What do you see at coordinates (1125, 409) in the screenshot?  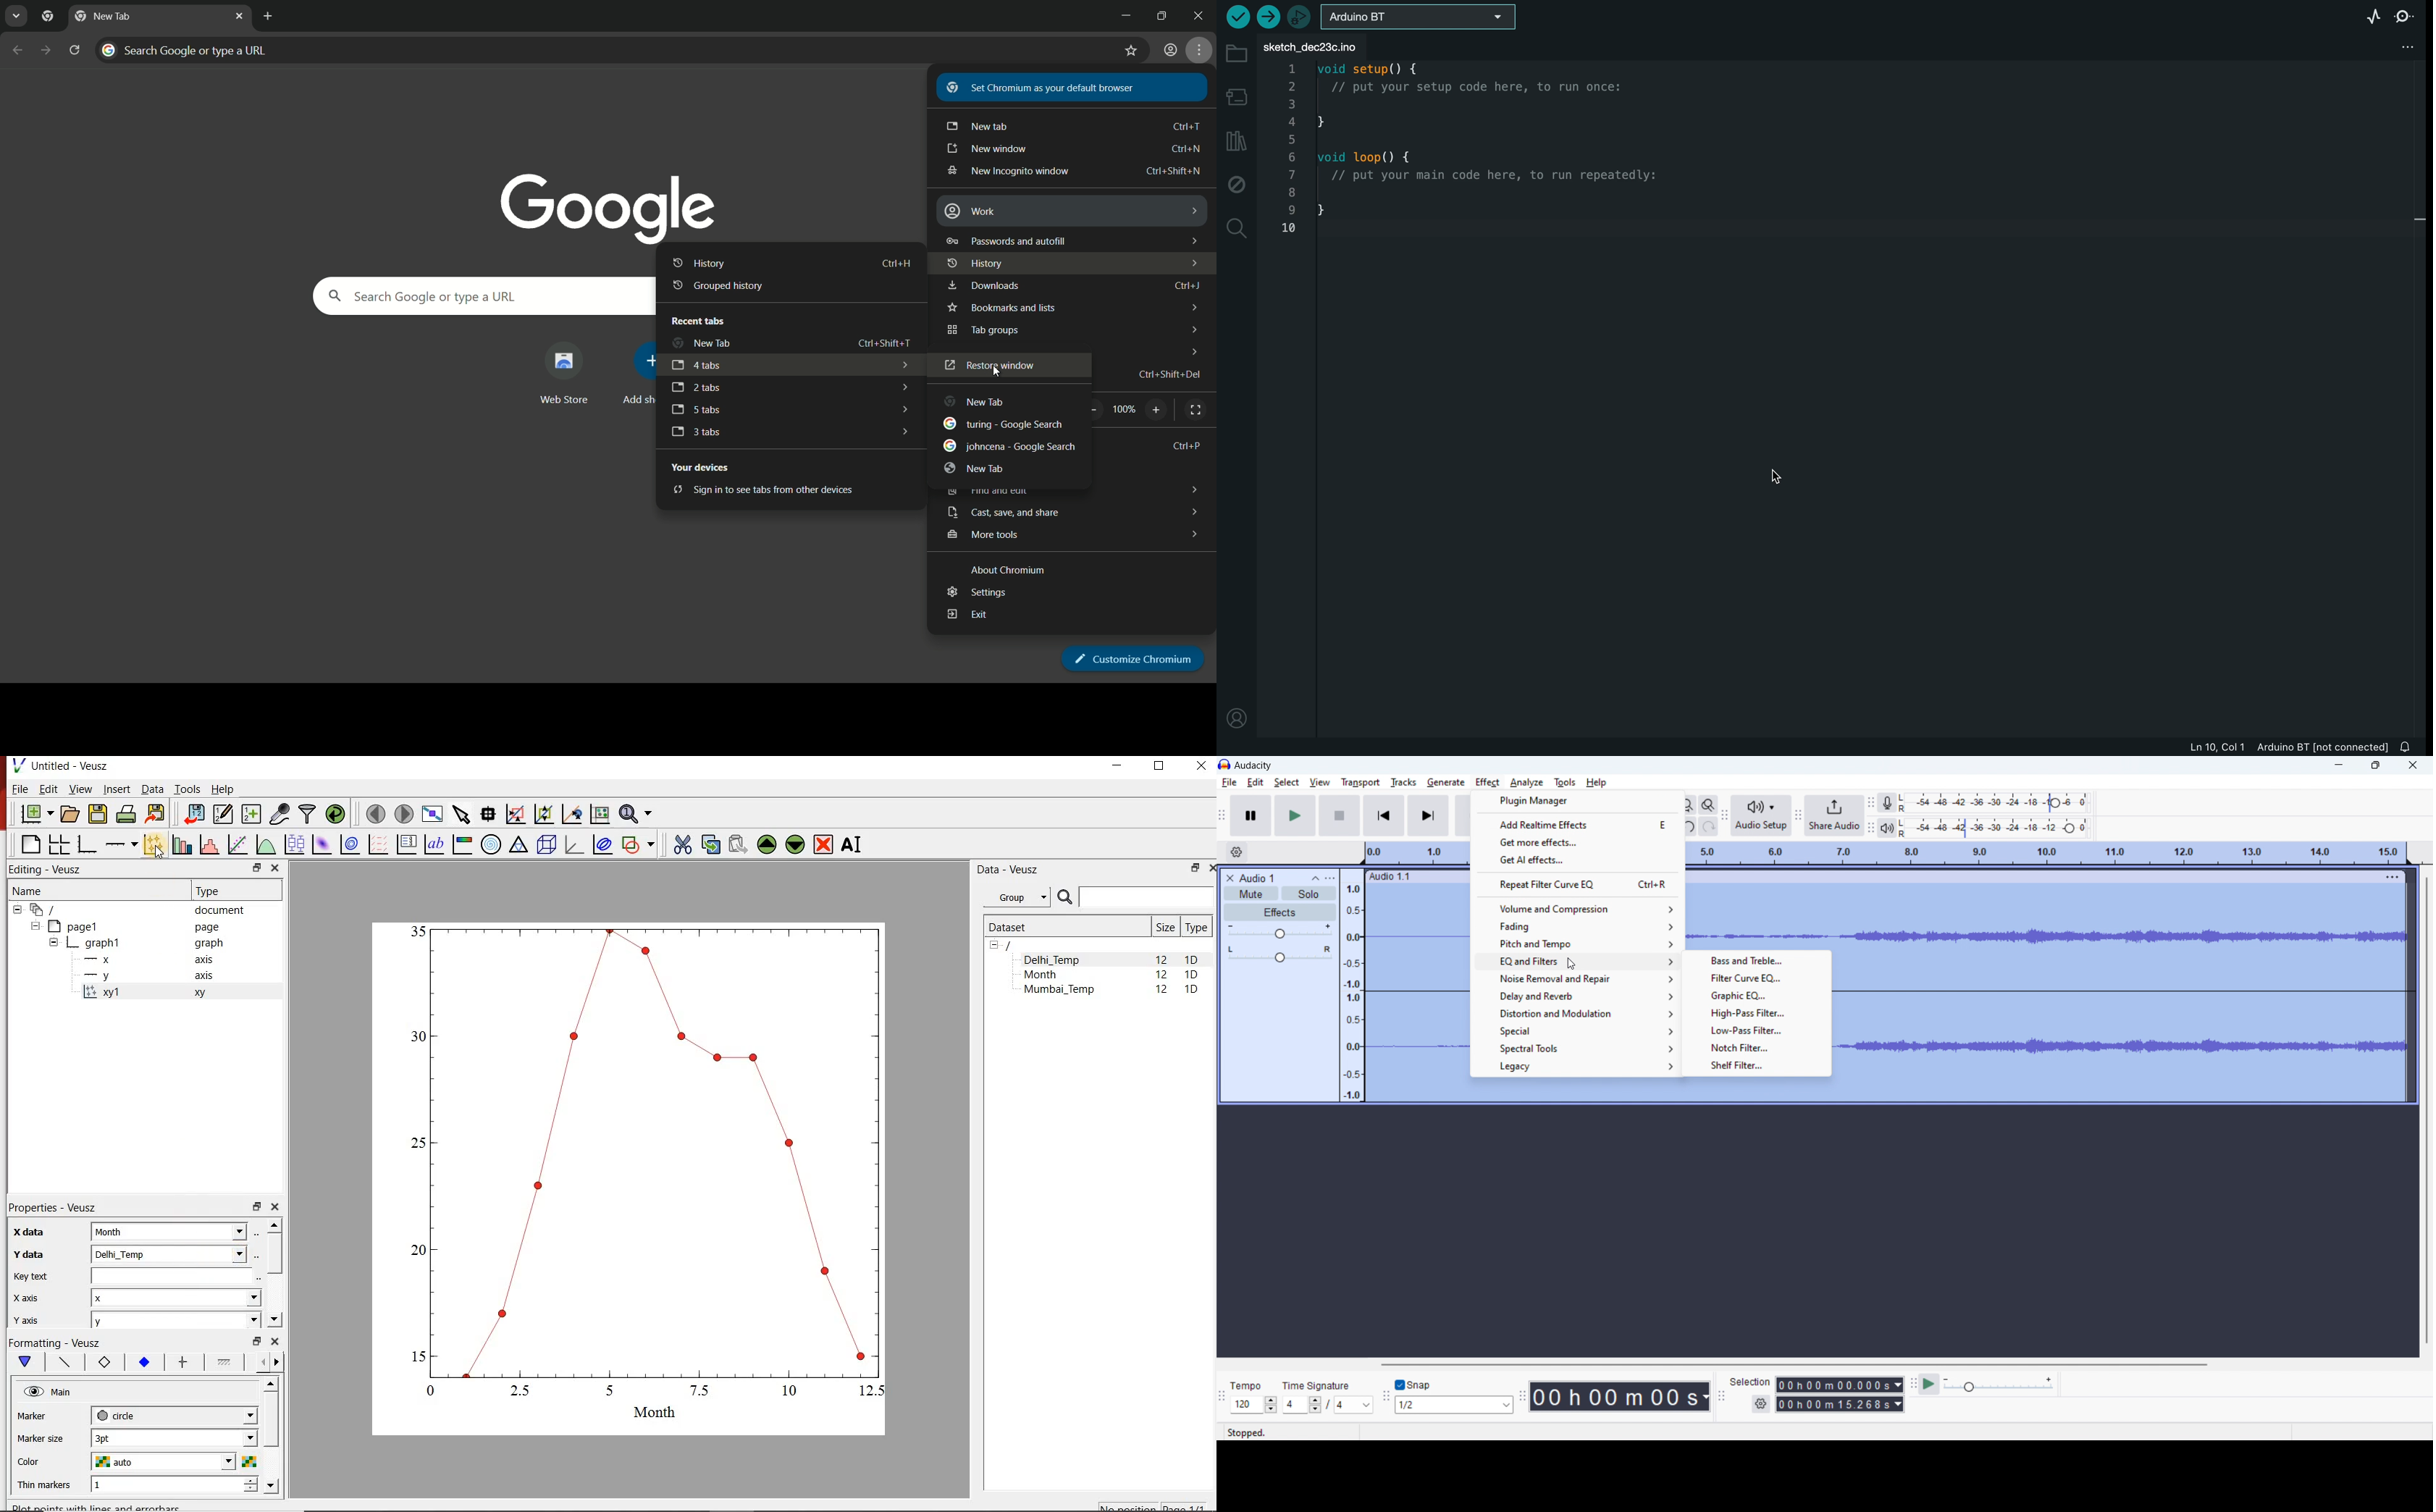 I see `scale factor` at bounding box center [1125, 409].